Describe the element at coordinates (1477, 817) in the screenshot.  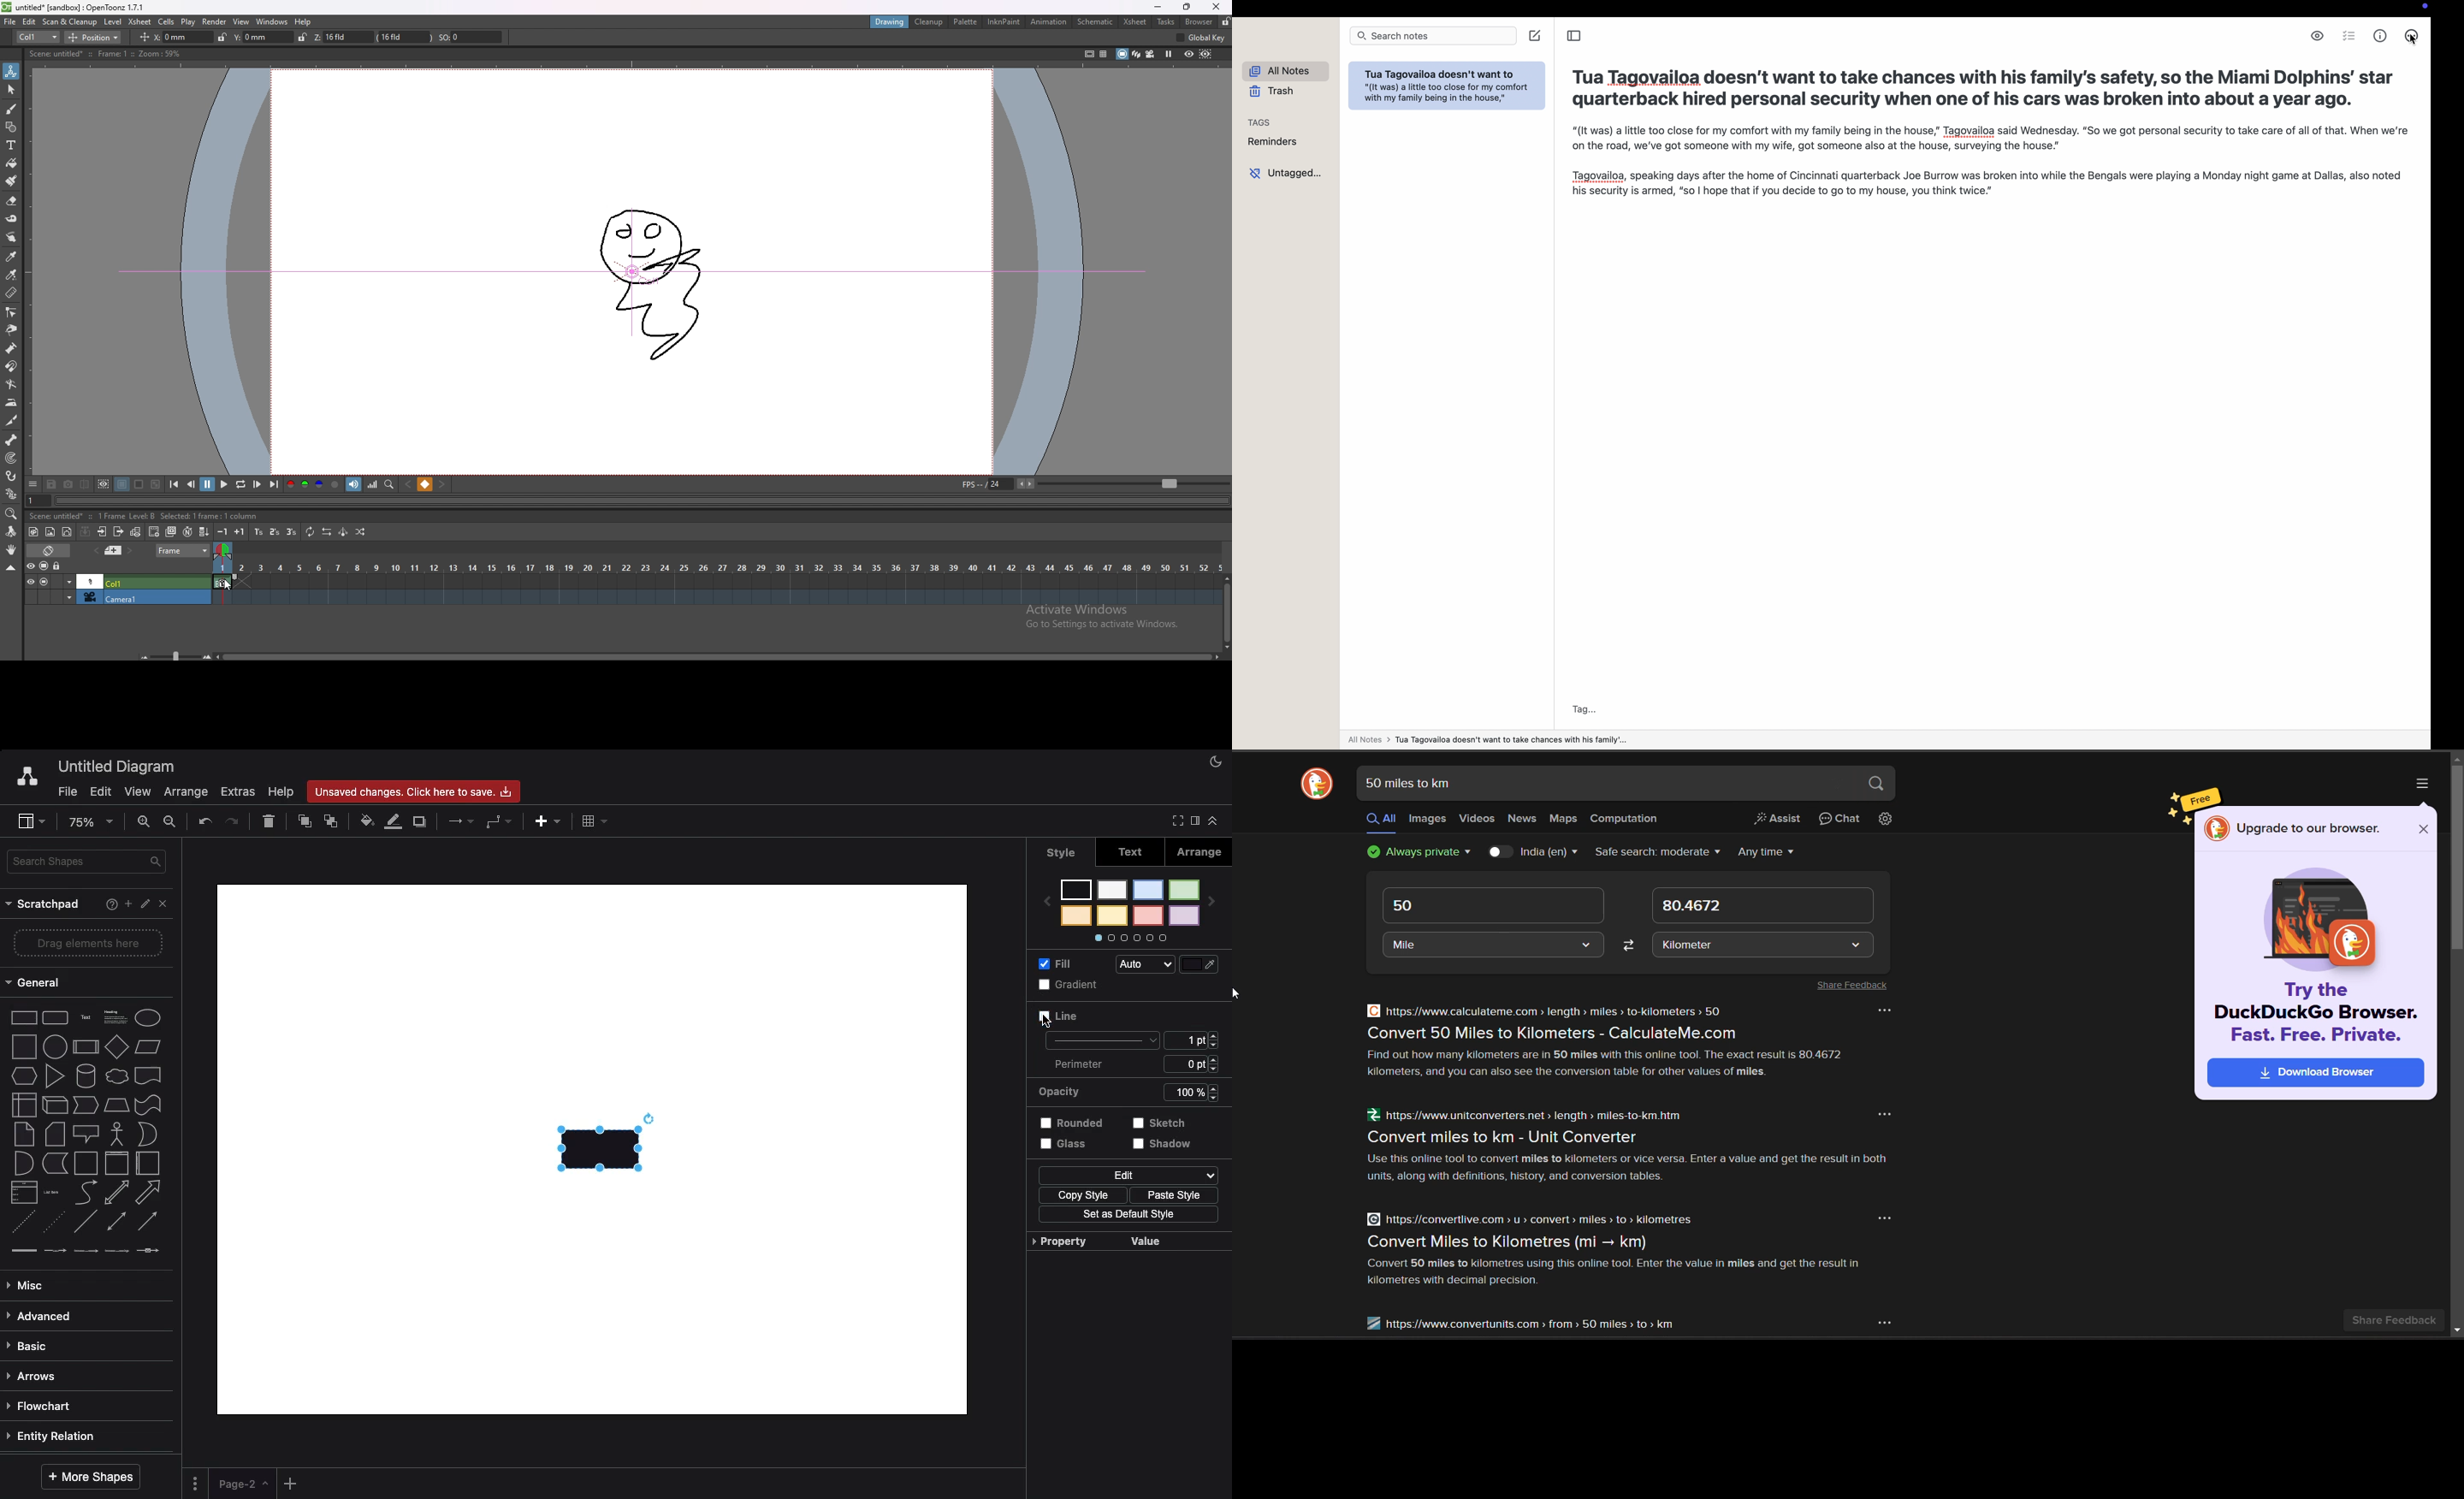
I see `videos` at that location.